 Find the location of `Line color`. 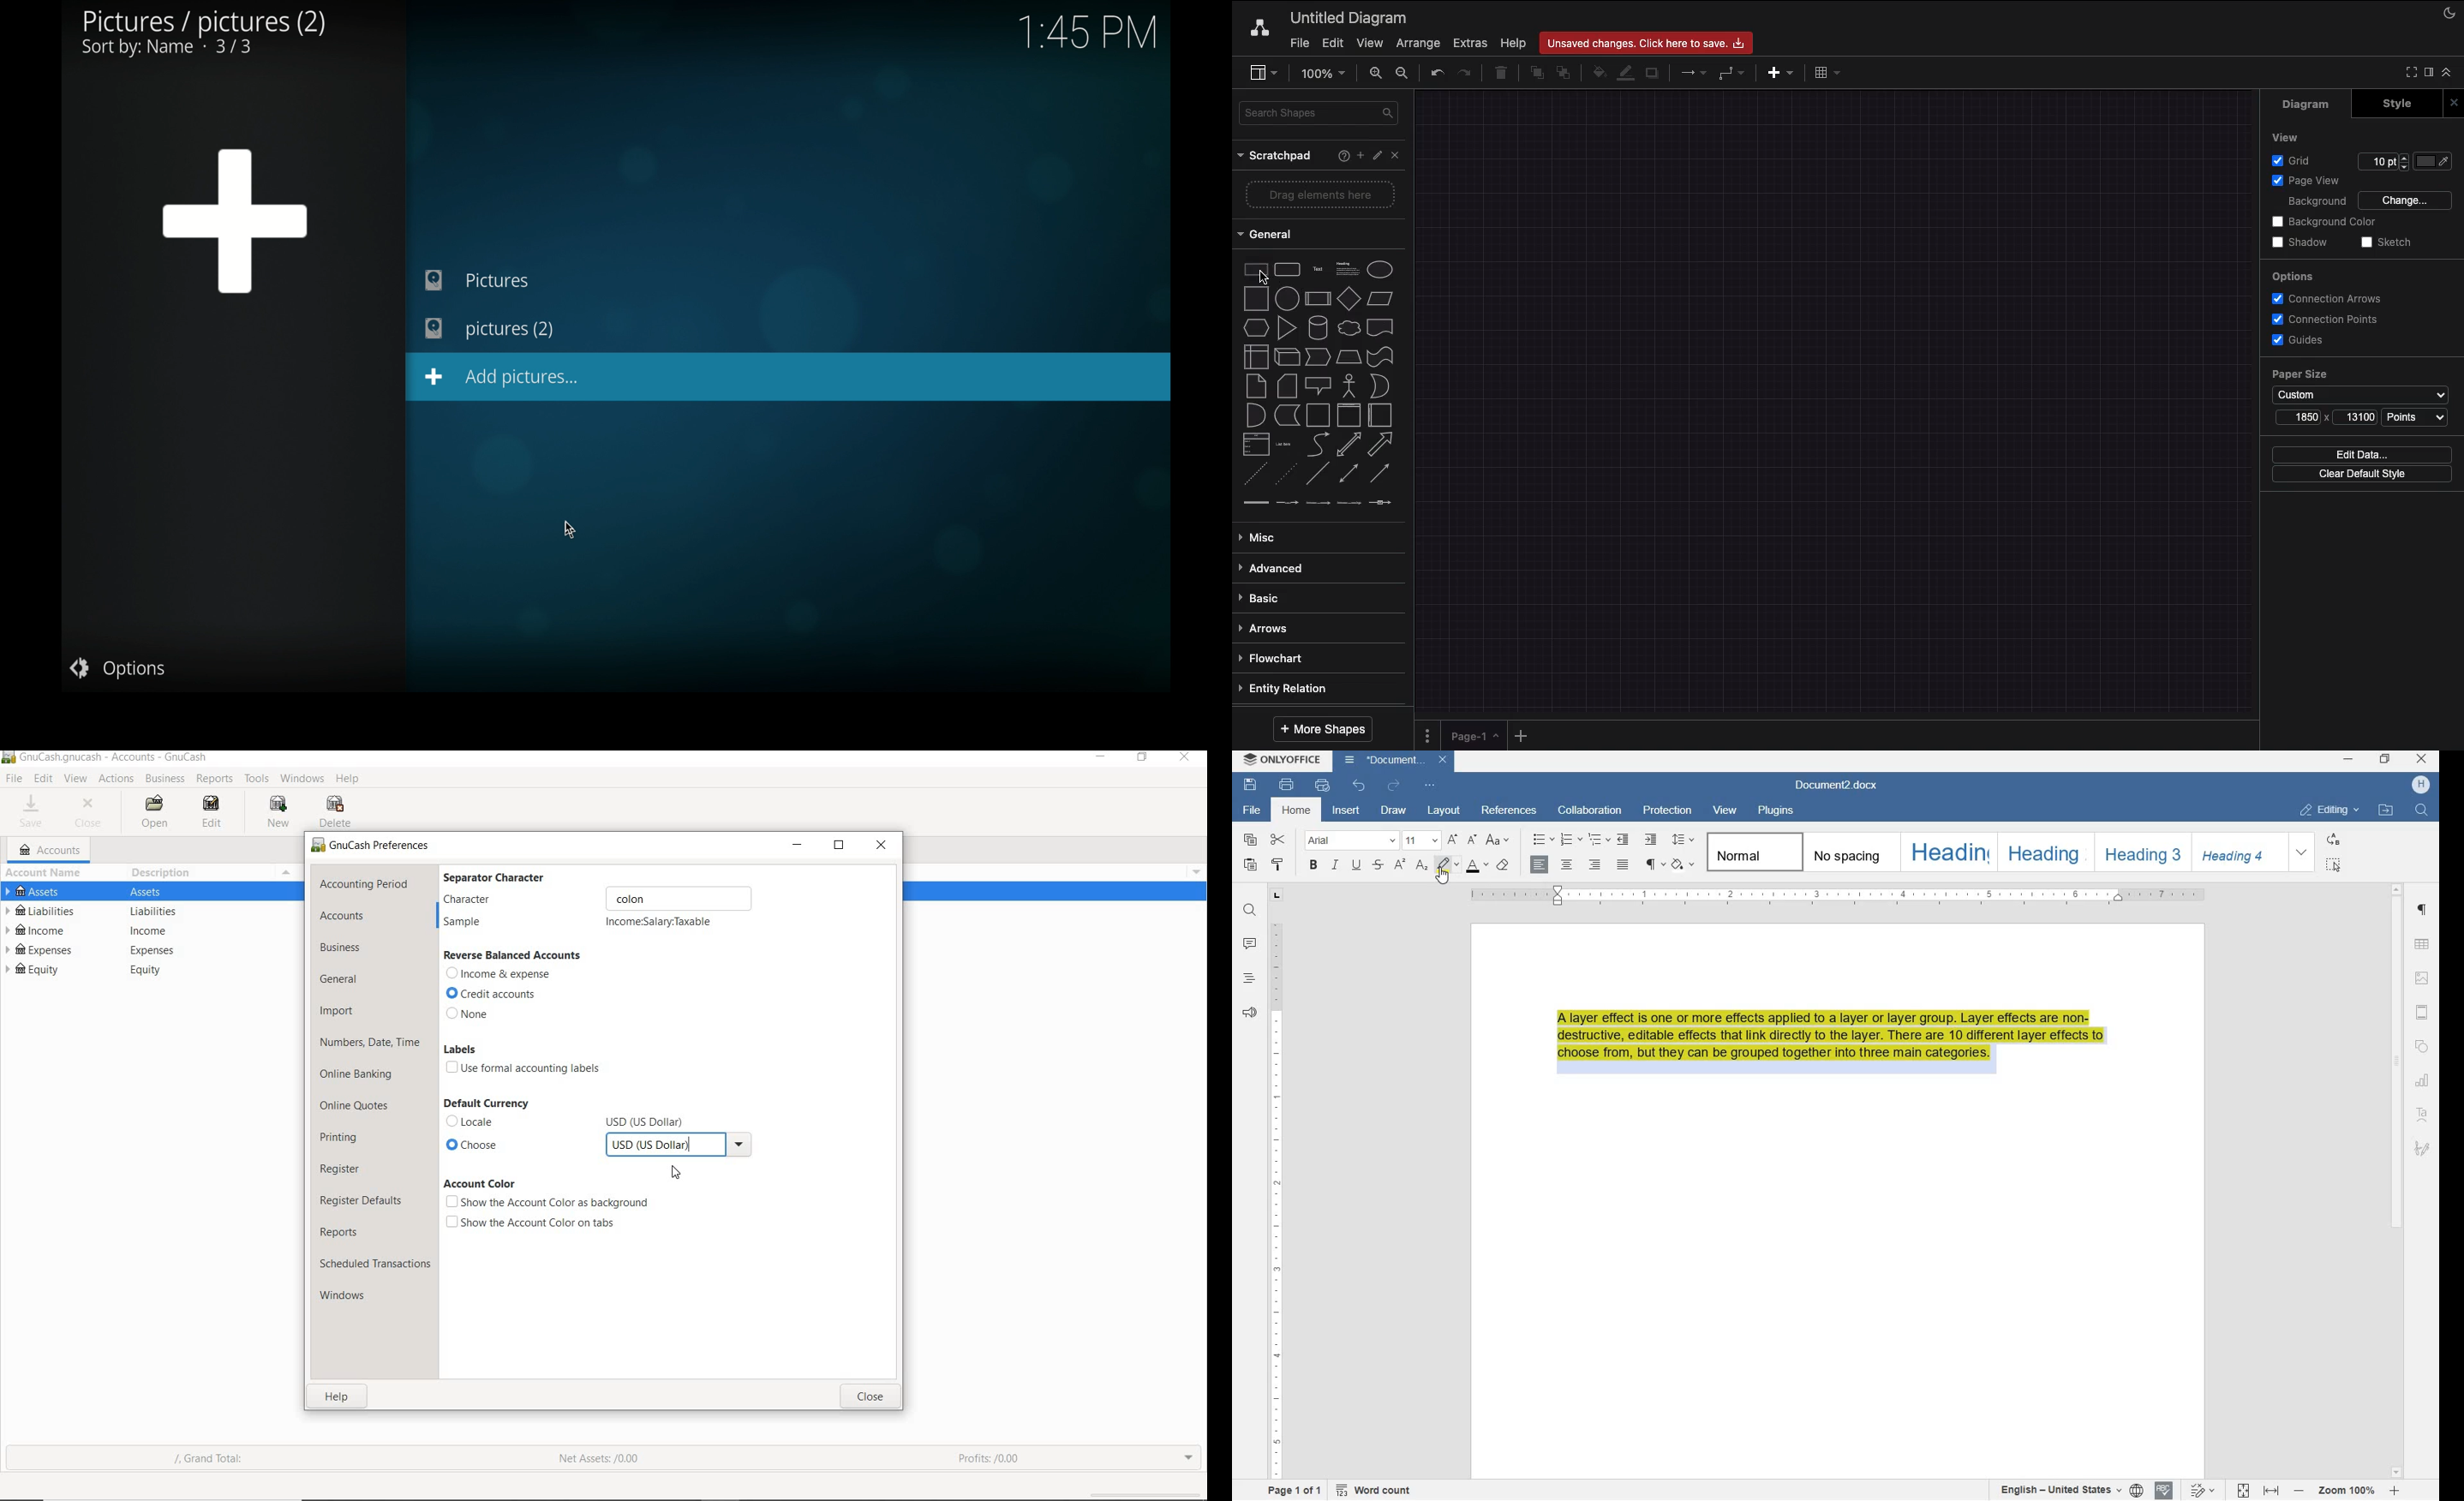

Line color is located at coordinates (1625, 75).